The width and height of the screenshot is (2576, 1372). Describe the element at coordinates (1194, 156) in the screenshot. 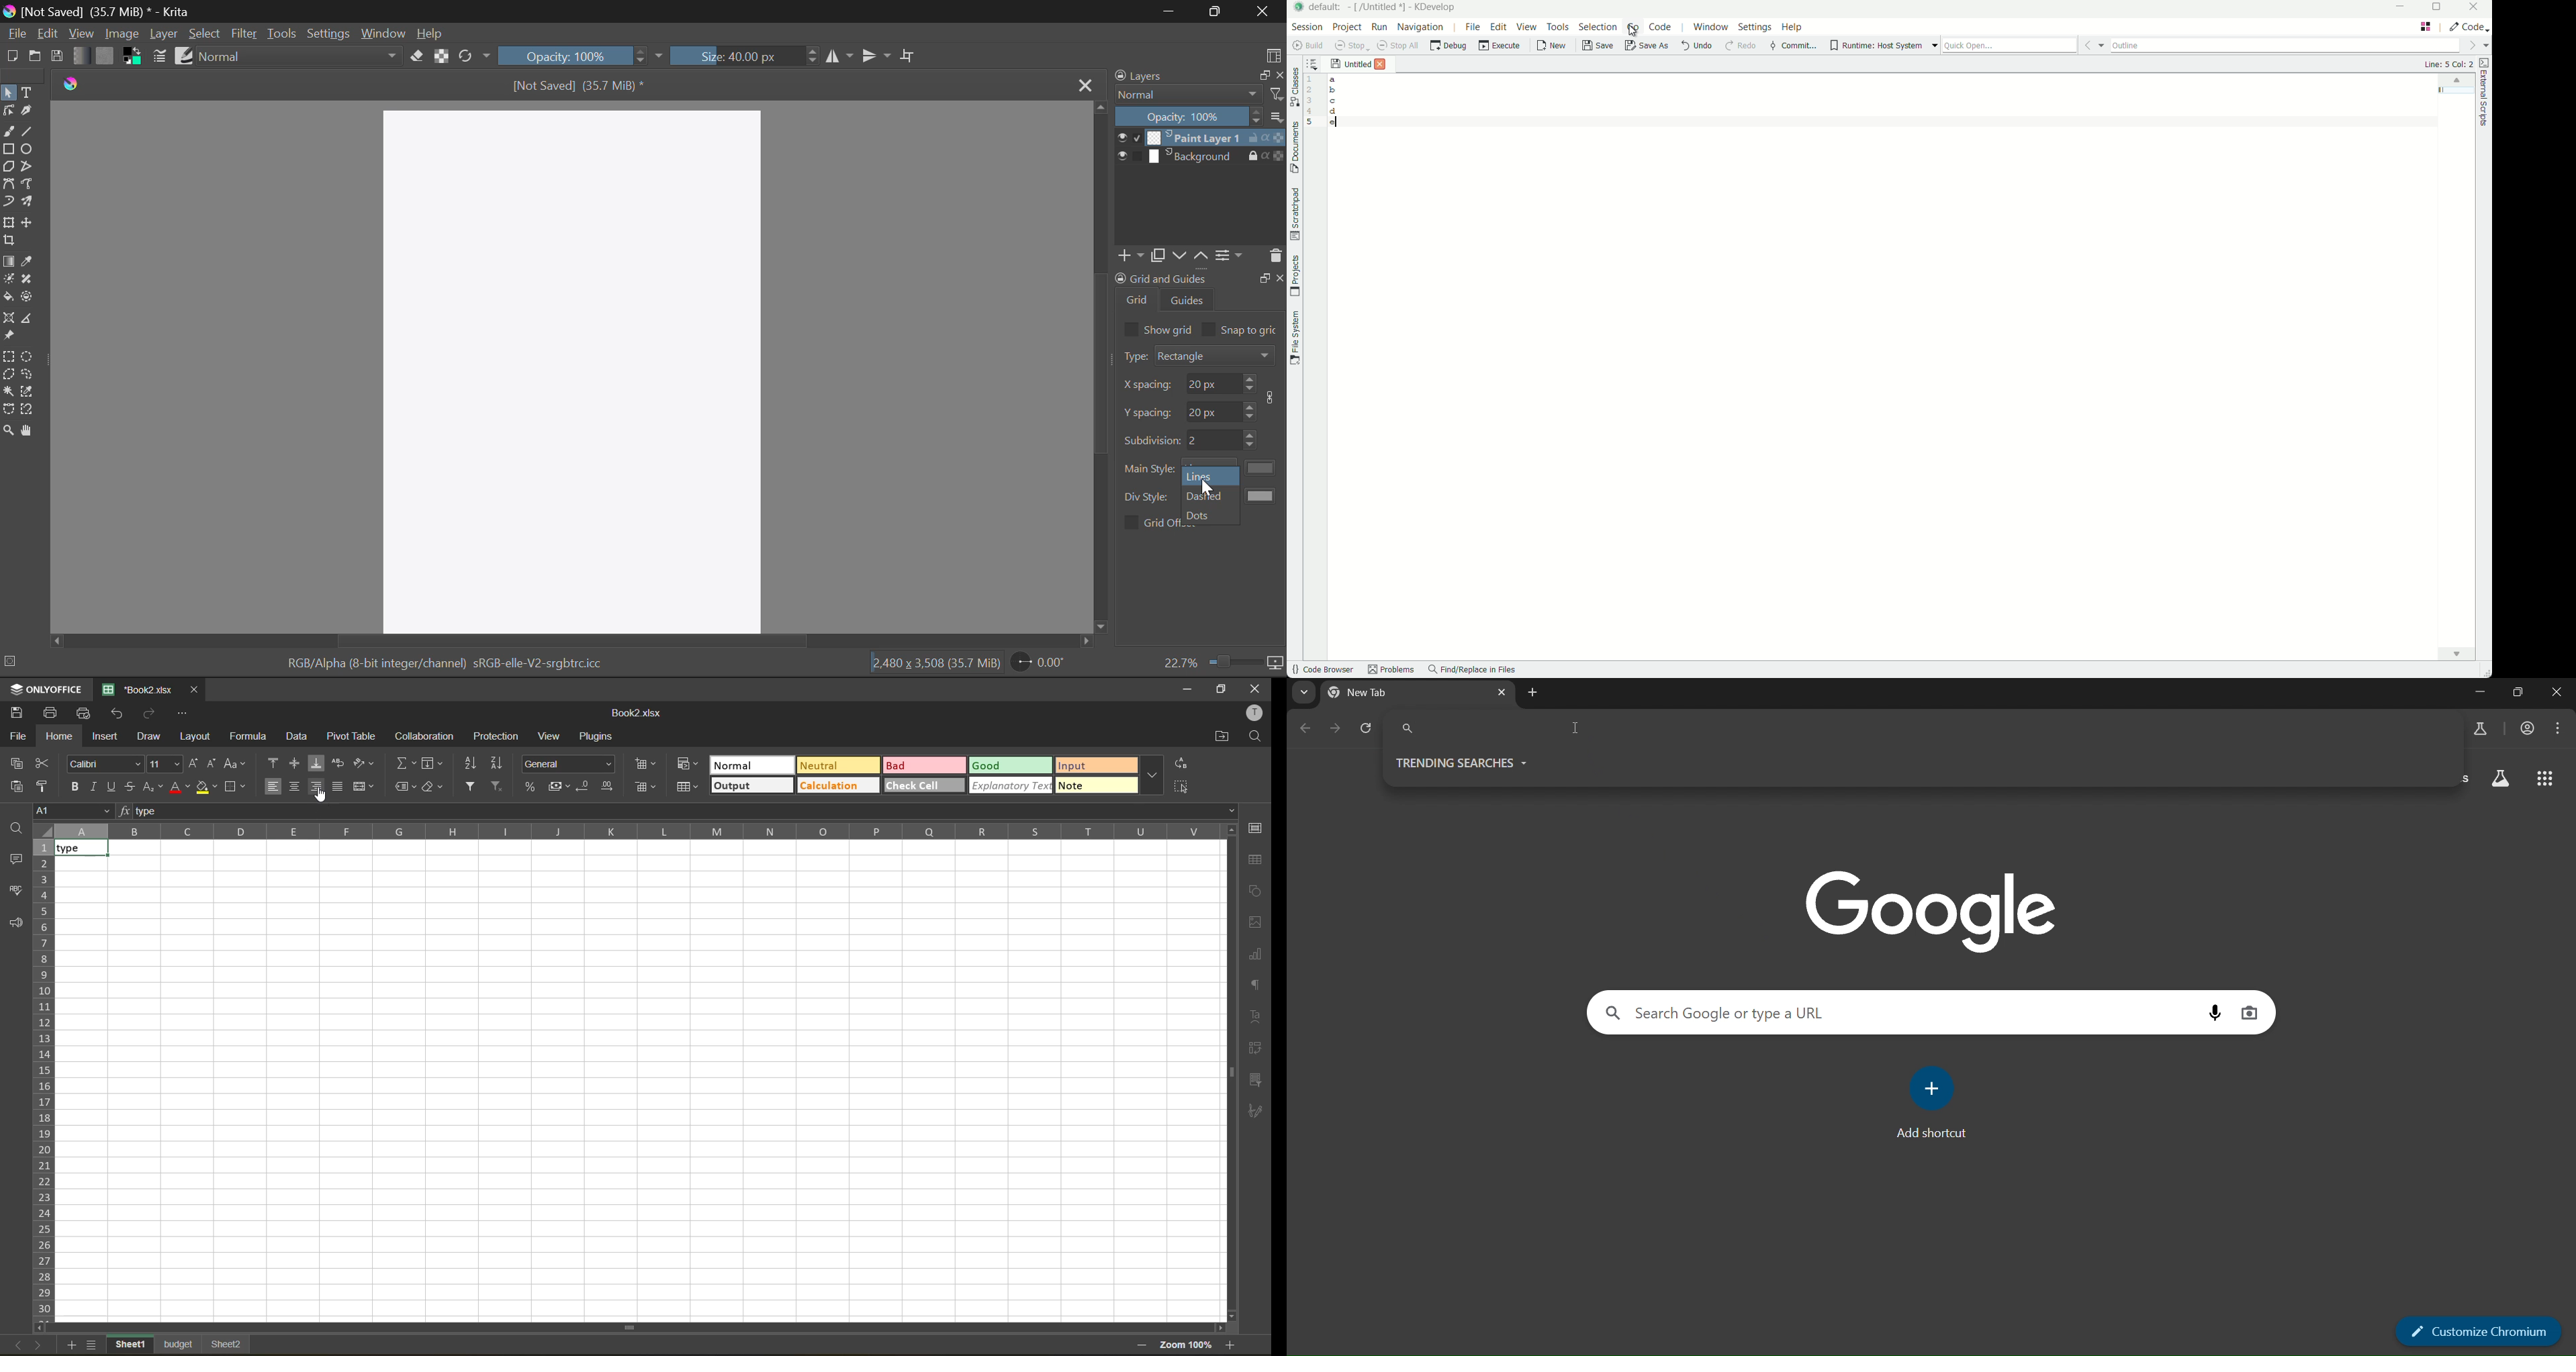

I see `layer 2` at that location.